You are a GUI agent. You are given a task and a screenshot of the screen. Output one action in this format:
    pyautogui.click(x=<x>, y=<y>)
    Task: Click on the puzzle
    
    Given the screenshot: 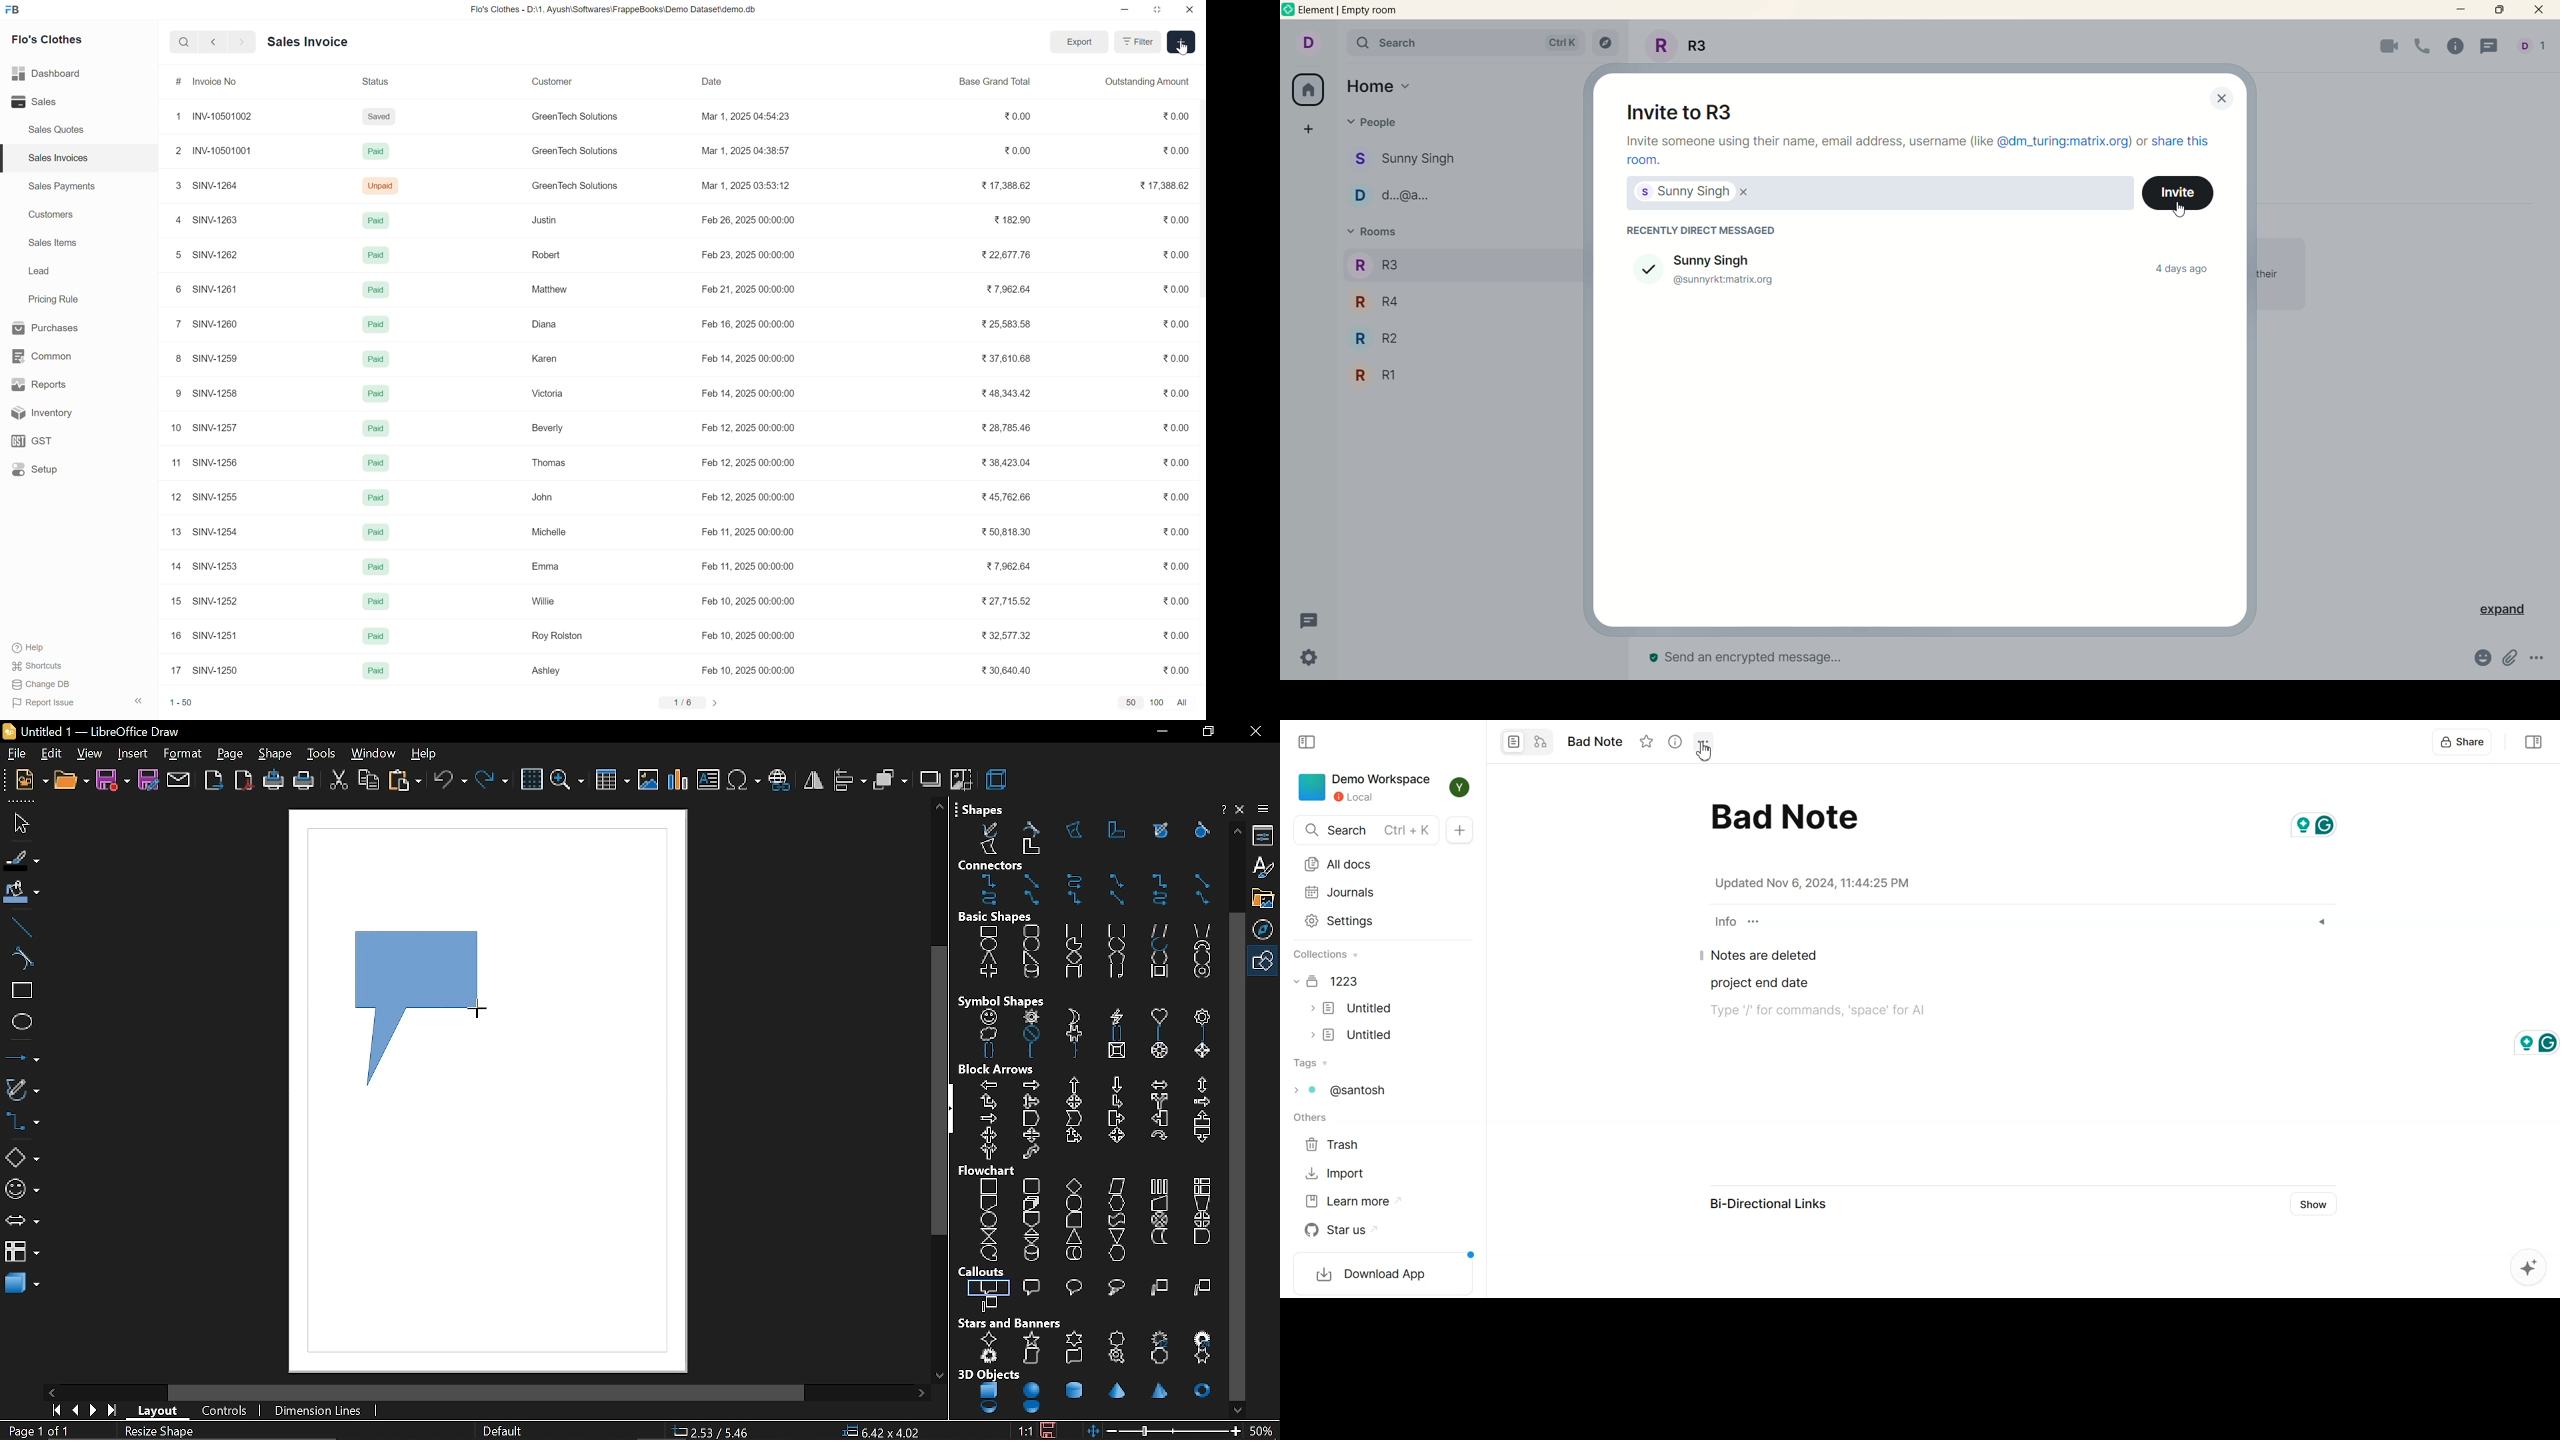 What is the action you would take?
    pyautogui.click(x=1072, y=1034)
    